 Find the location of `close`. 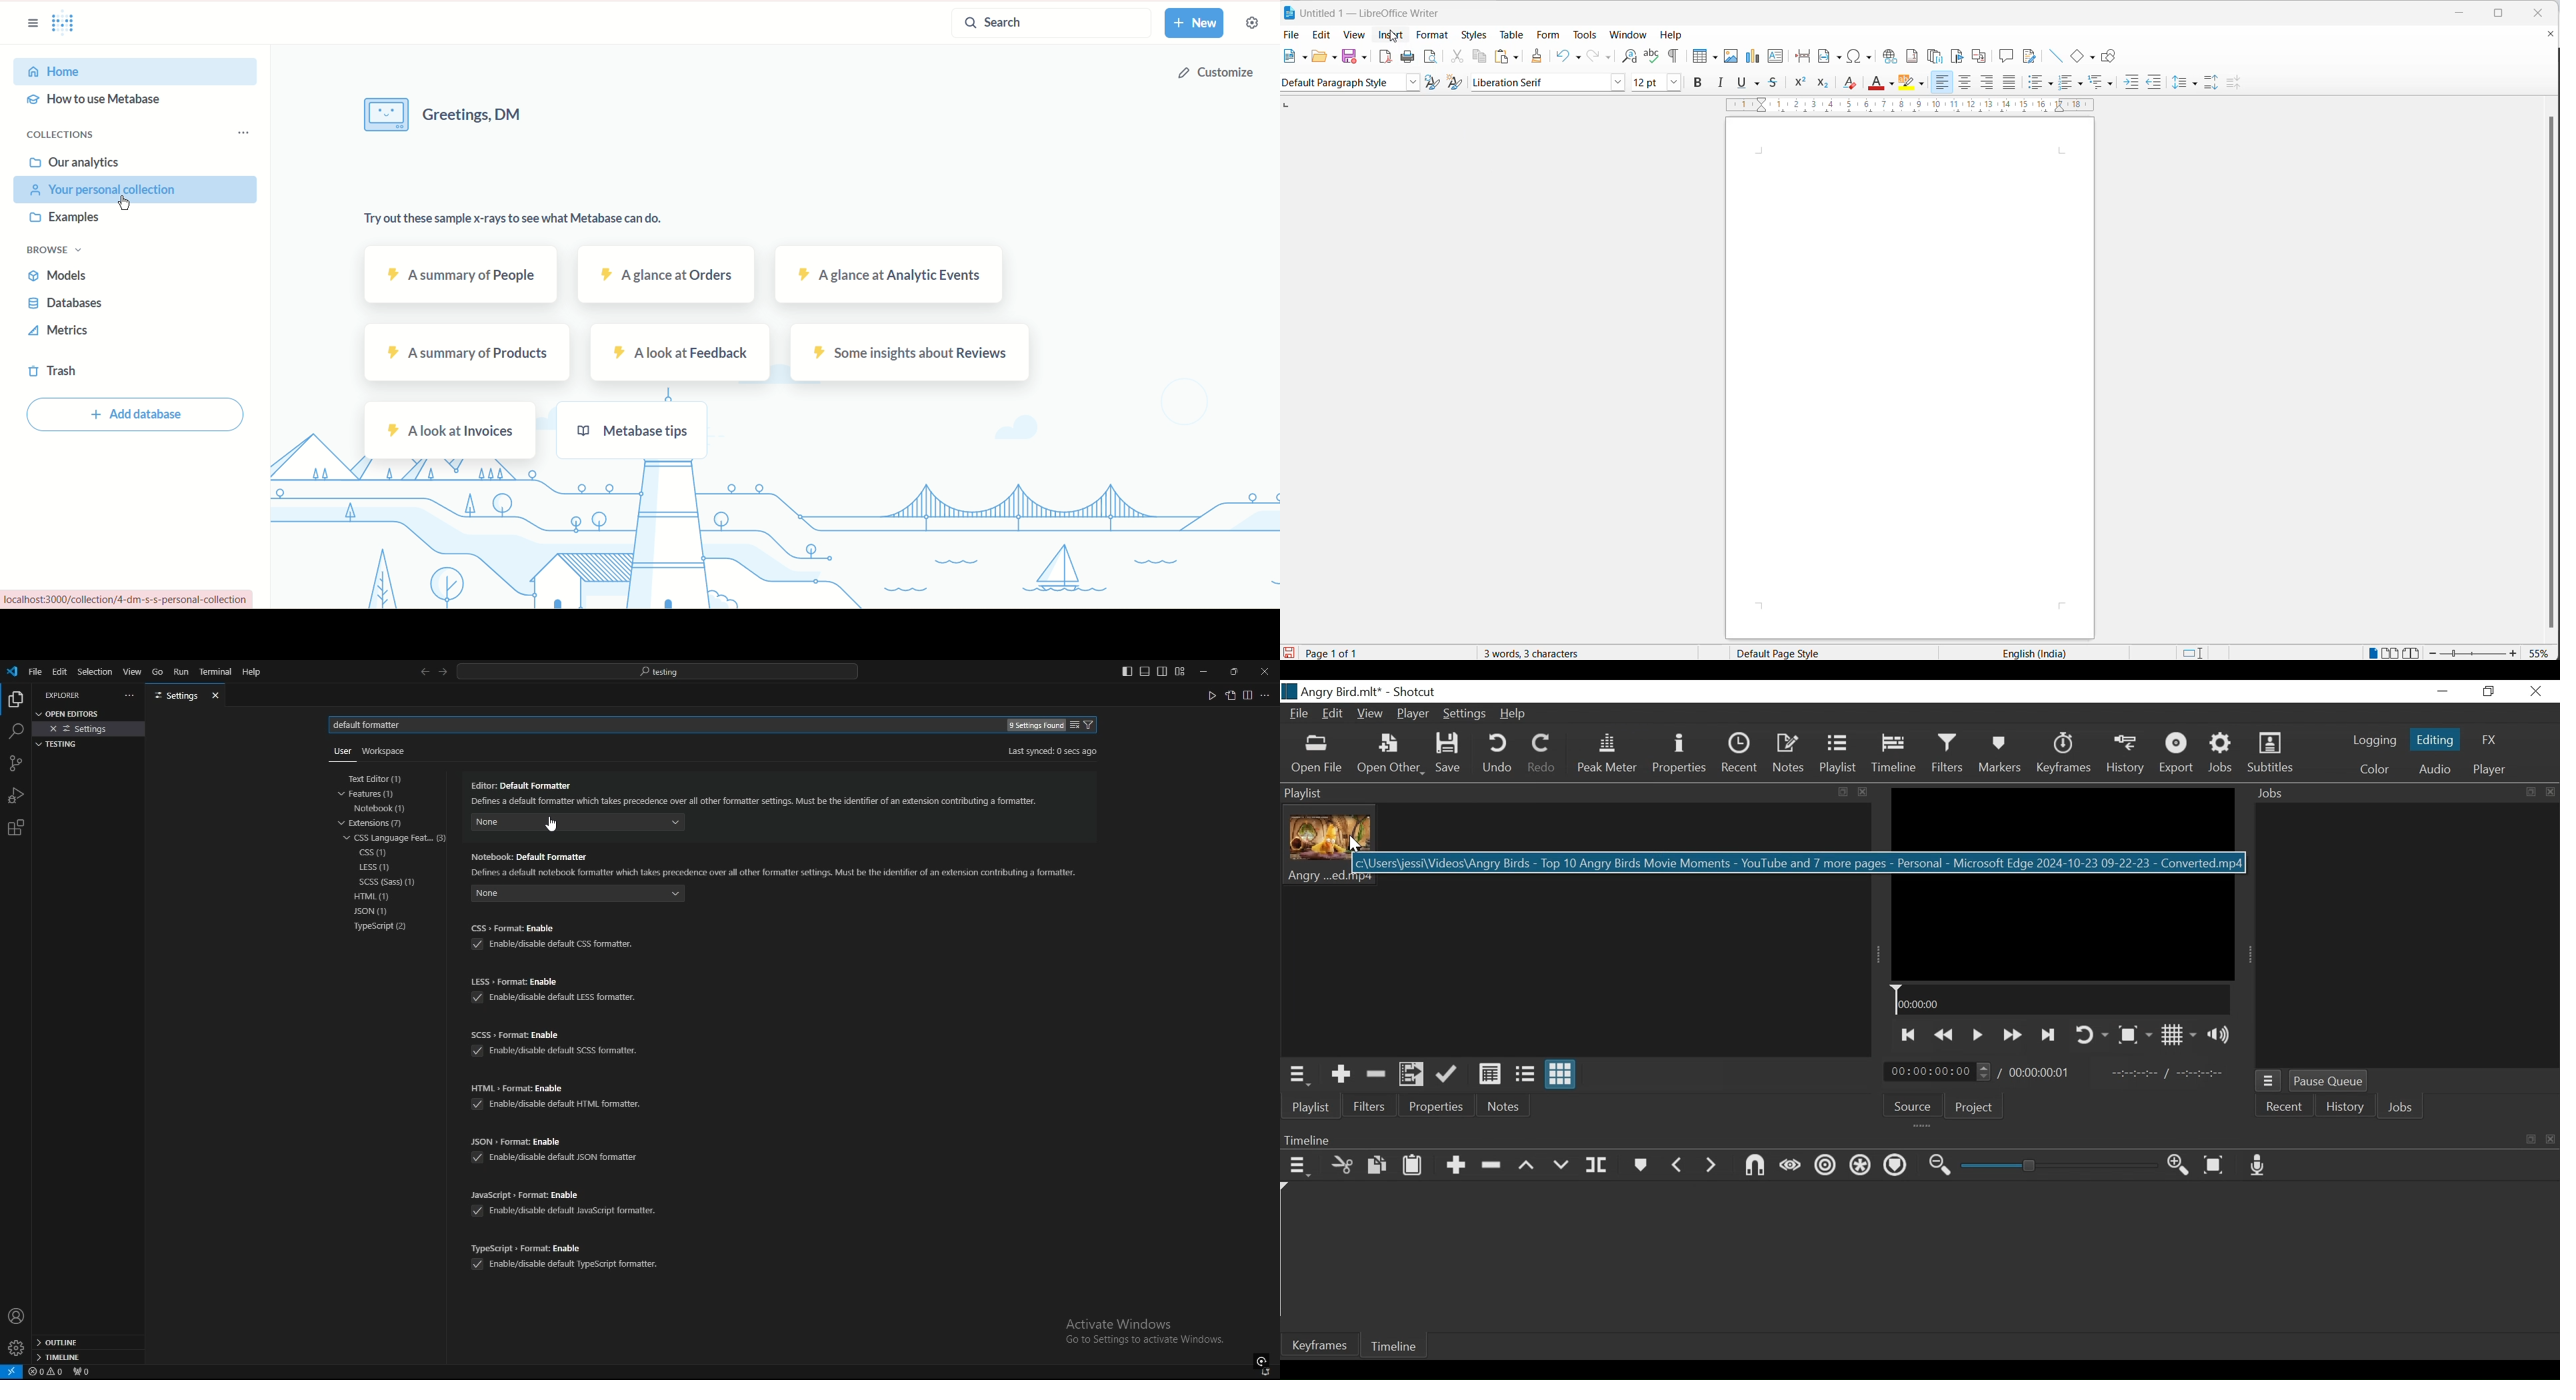

close is located at coordinates (2537, 691).